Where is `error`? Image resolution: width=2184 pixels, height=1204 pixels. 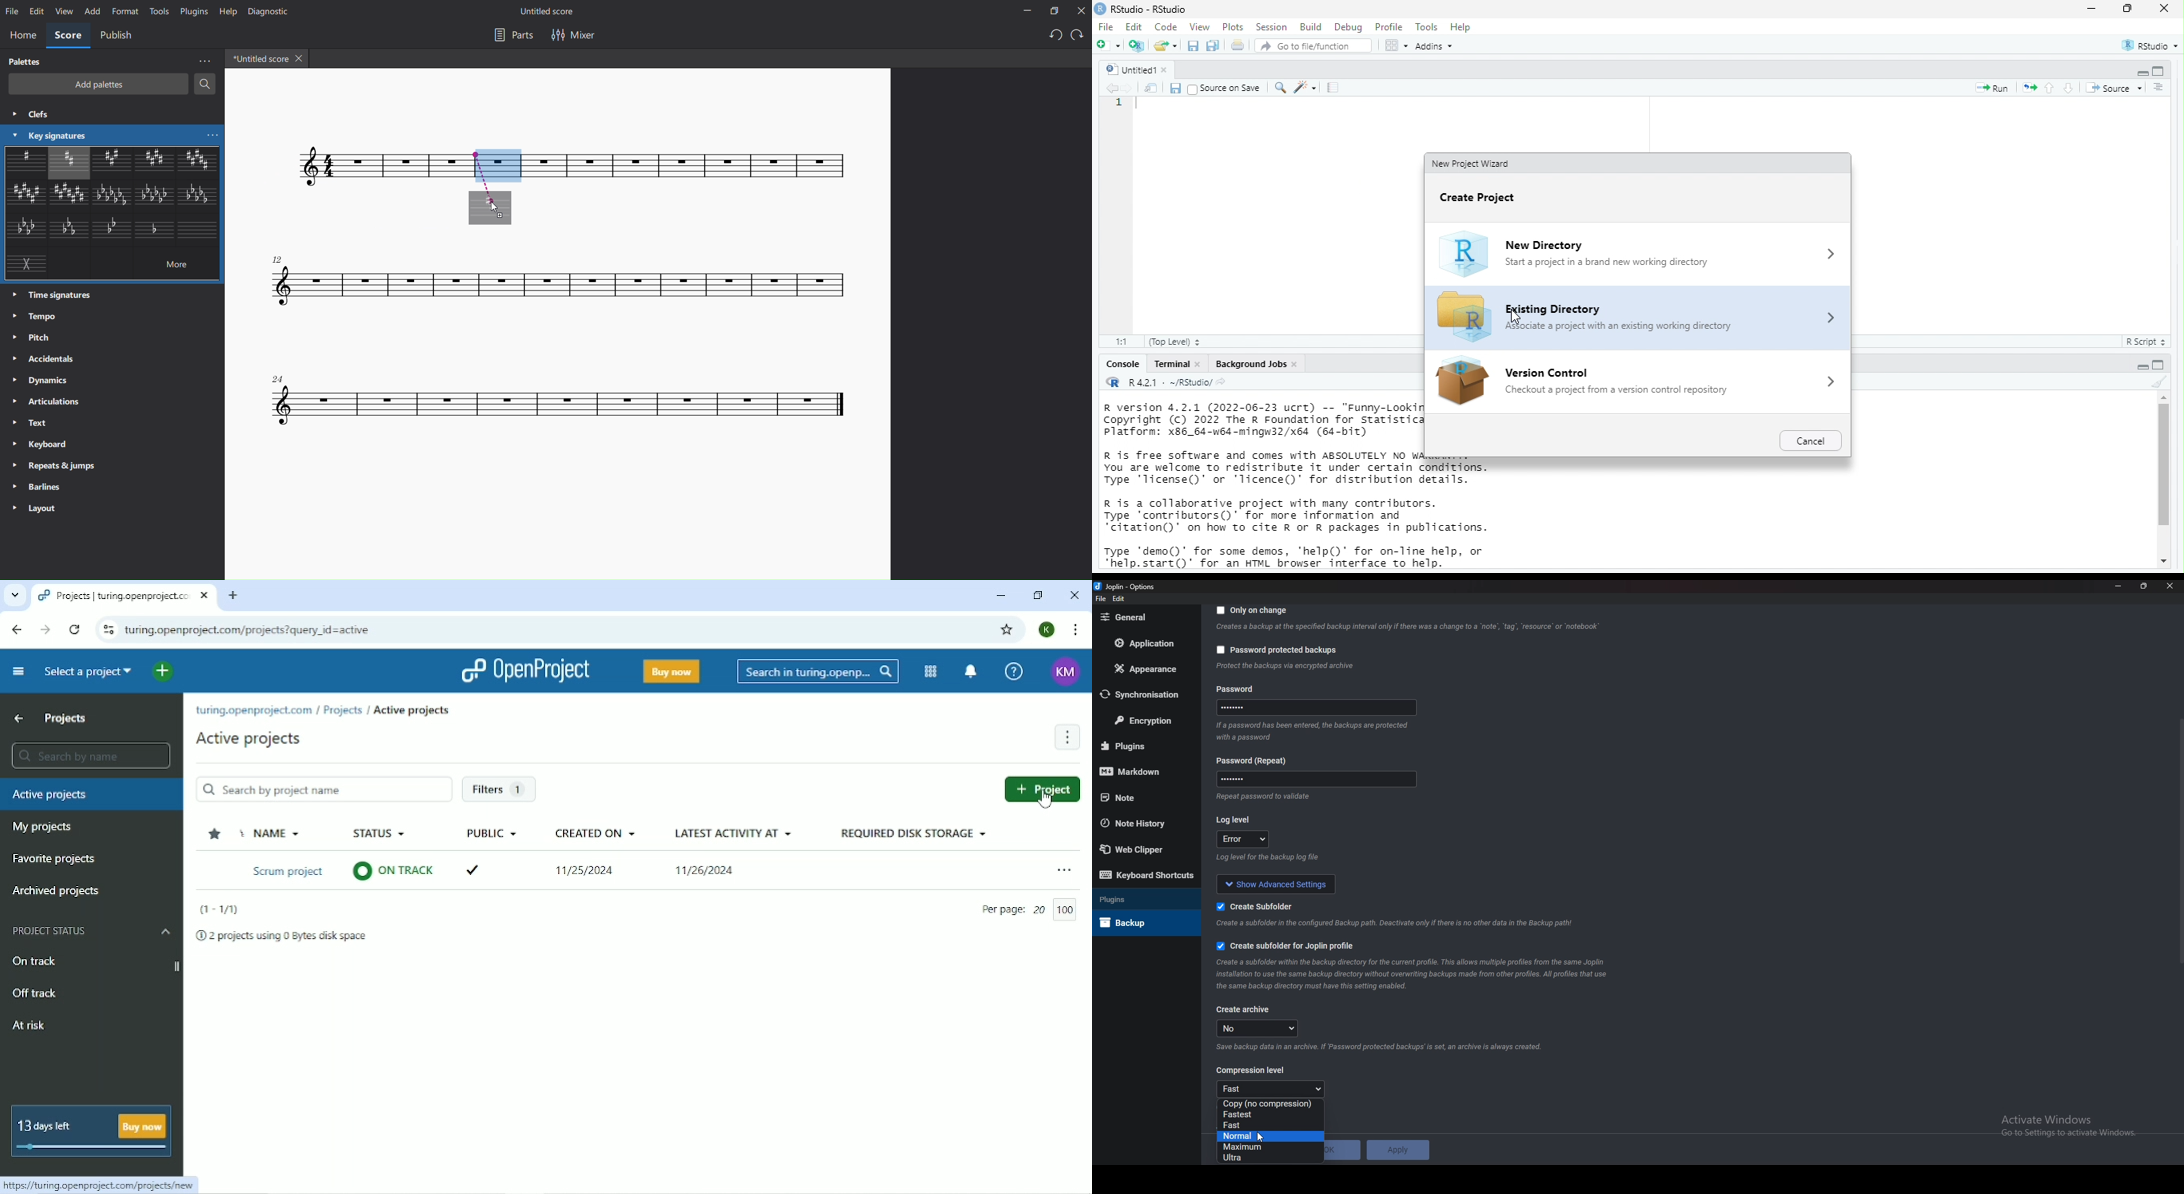 error is located at coordinates (1244, 840).